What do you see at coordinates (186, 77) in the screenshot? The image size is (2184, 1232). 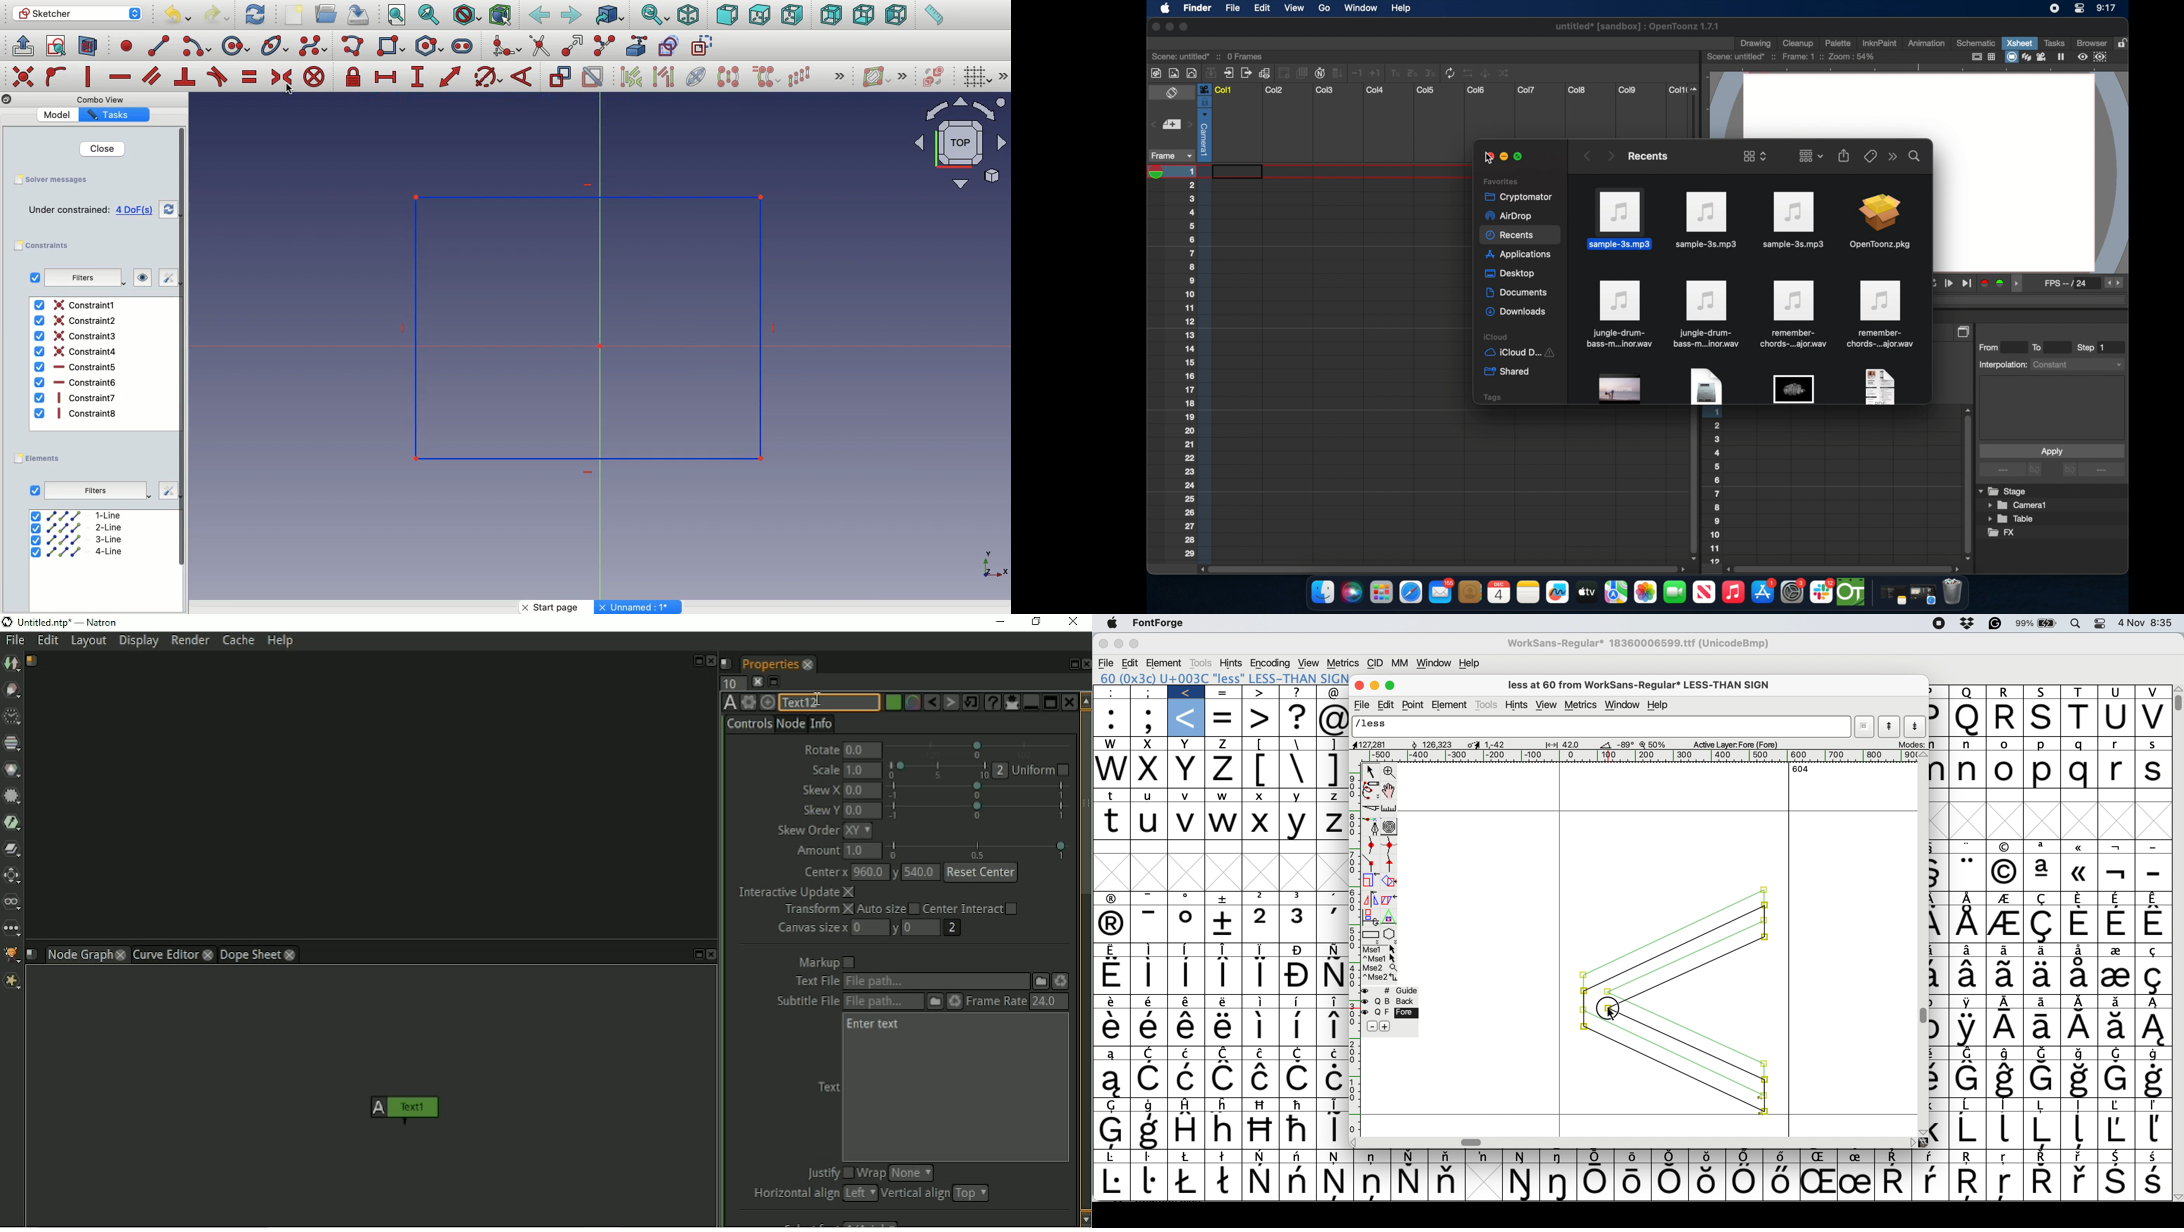 I see `constrain perpendicular` at bounding box center [186, 77].